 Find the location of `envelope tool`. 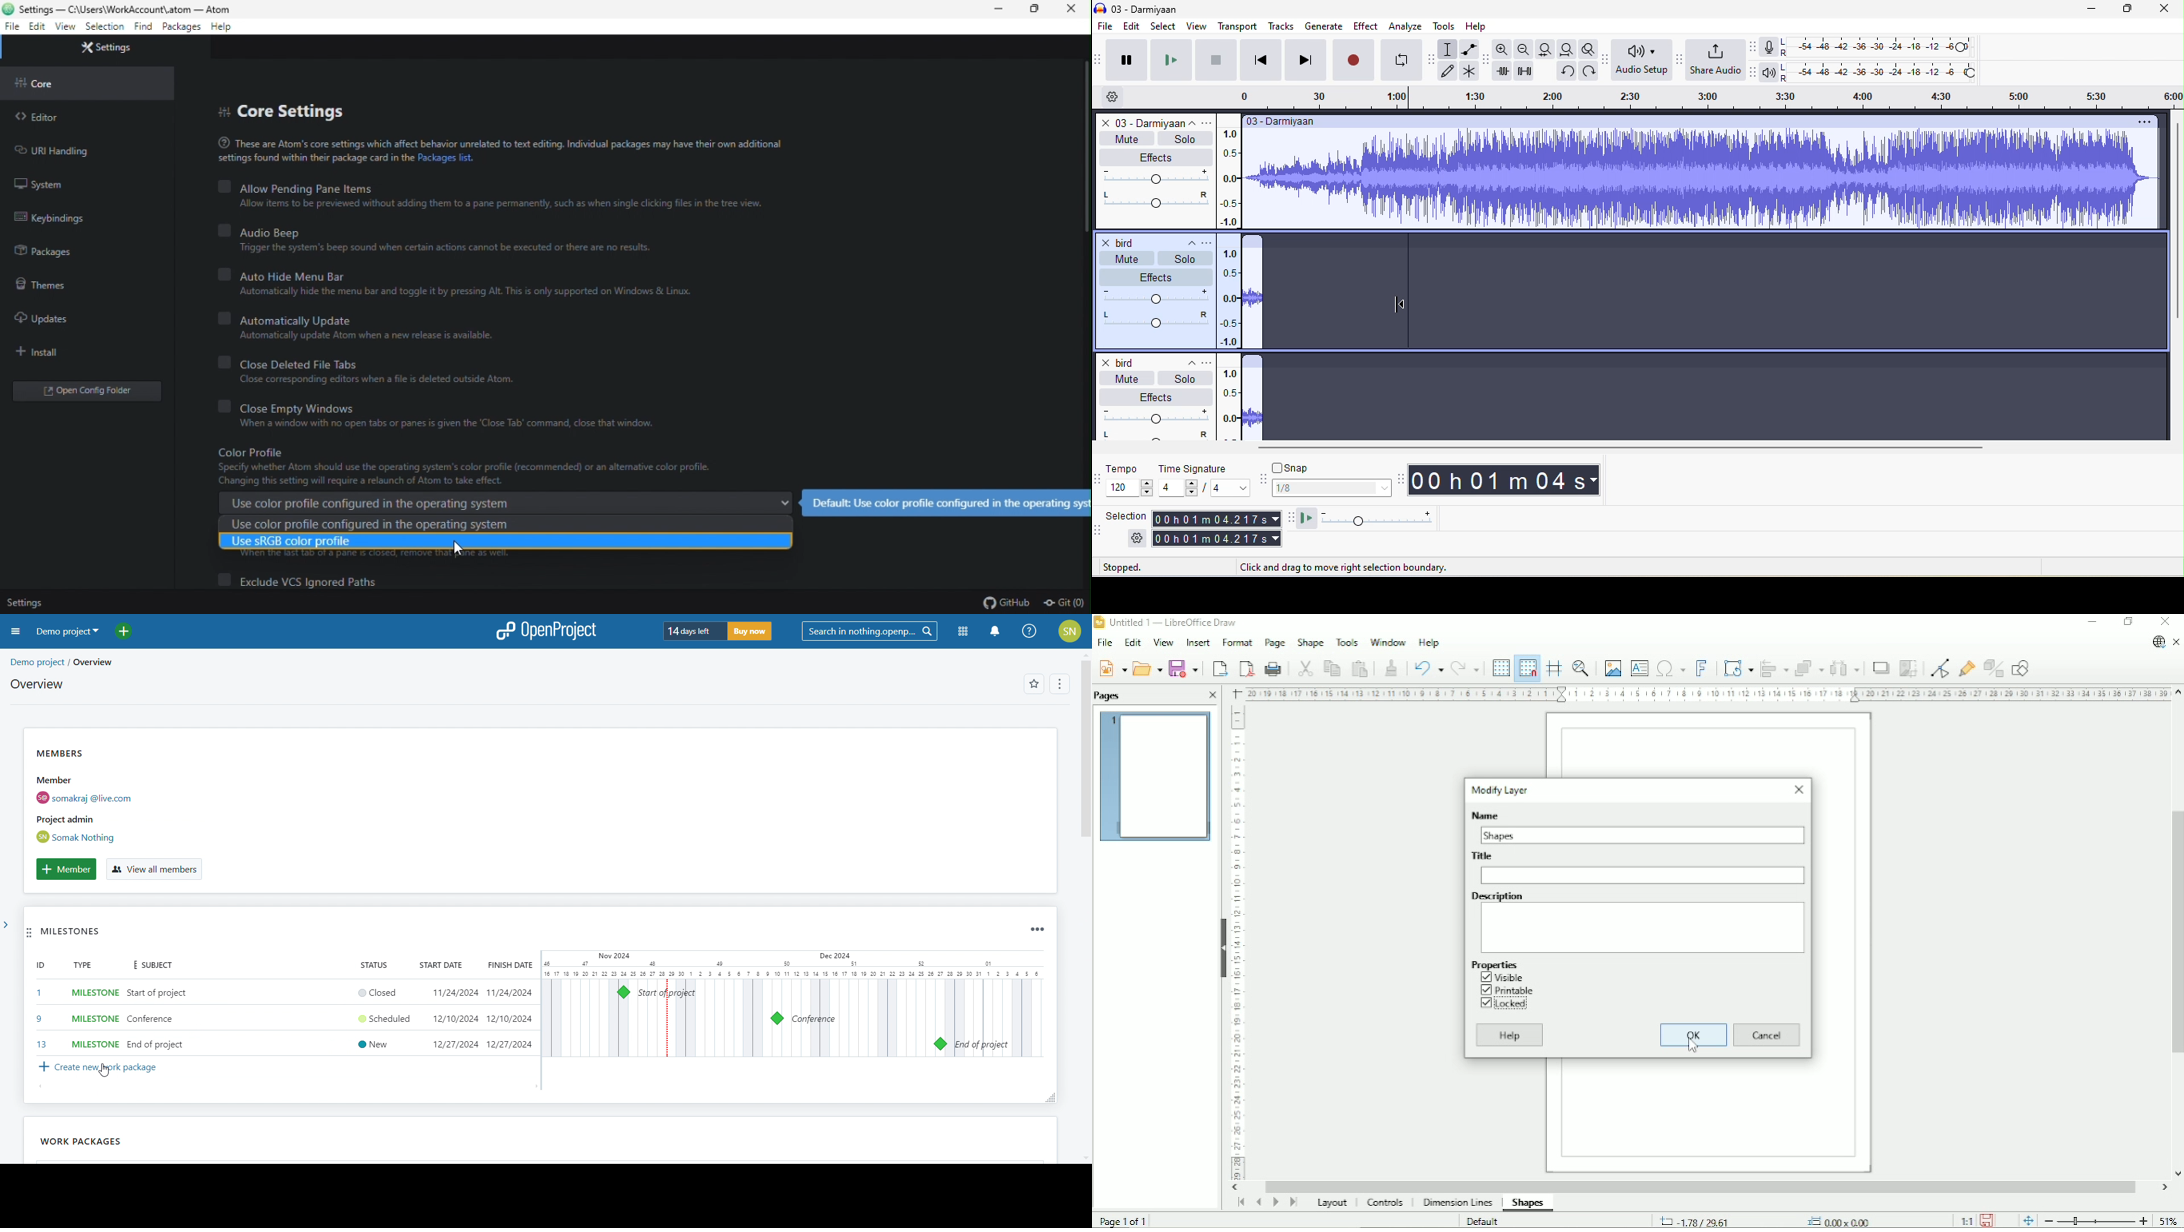

envelope tool is located at coordinates (1468, 50).